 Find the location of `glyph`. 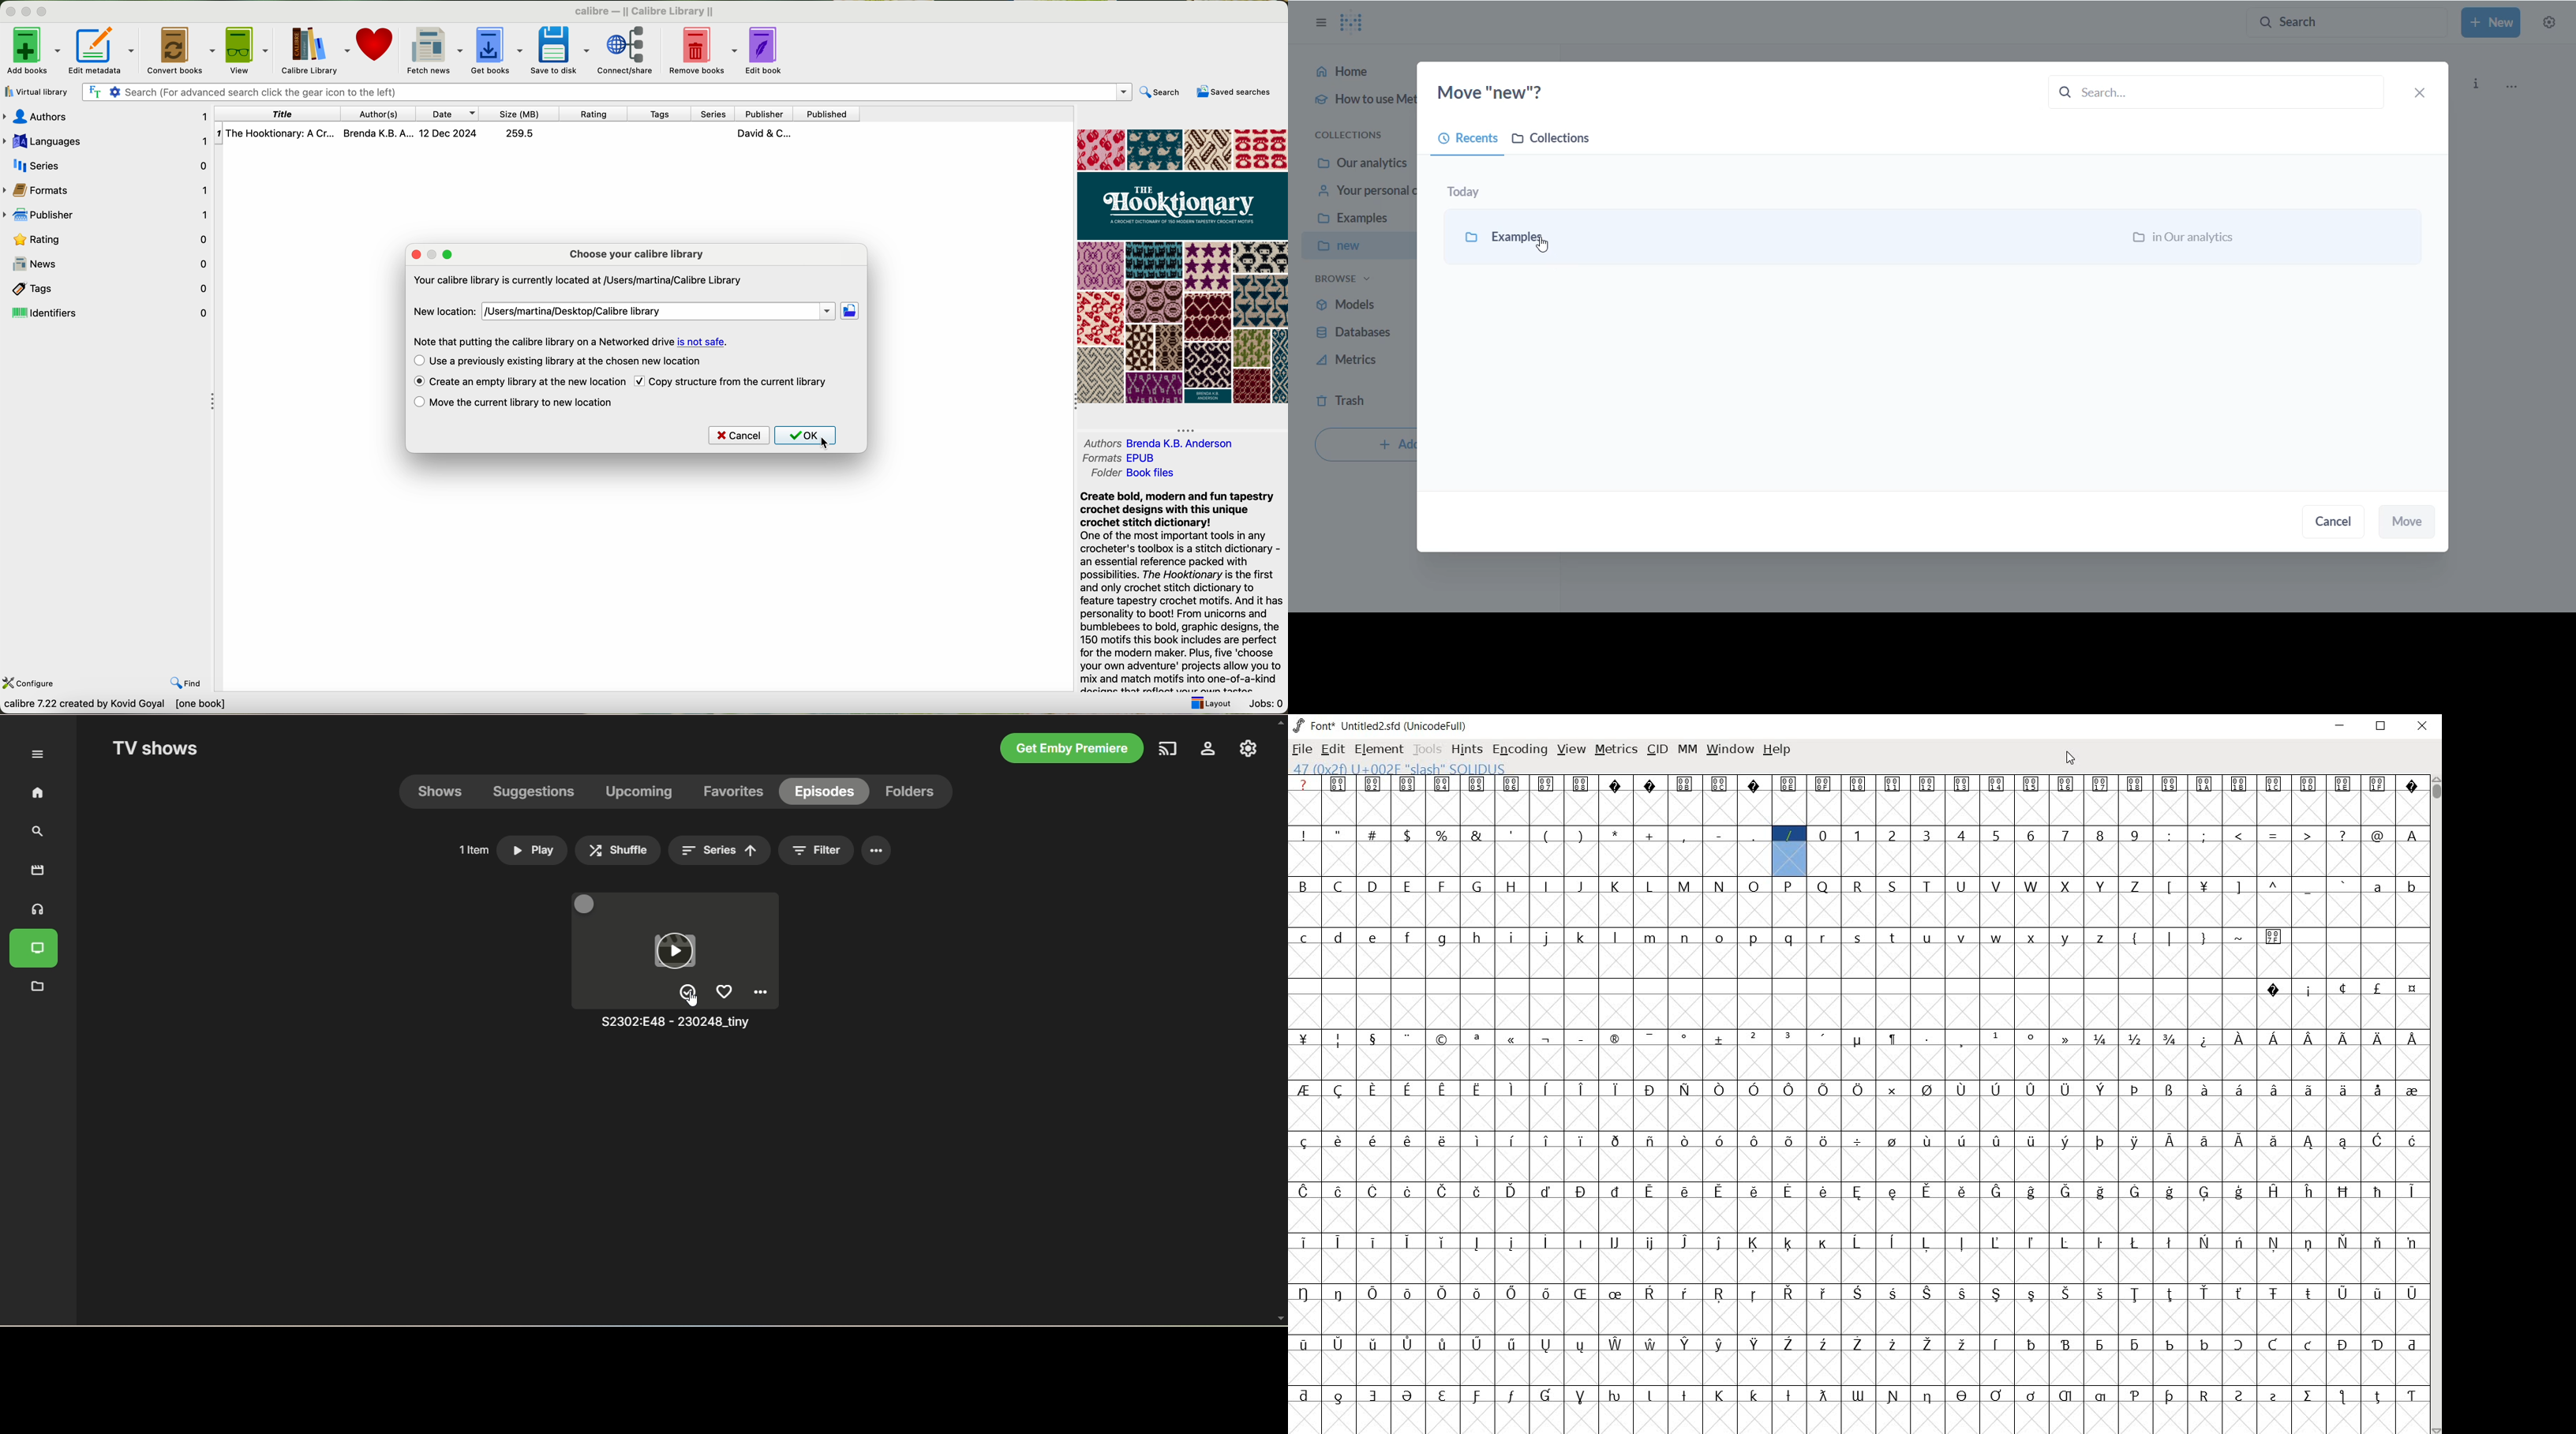

glyph is located at coordinates (1512, 1293).